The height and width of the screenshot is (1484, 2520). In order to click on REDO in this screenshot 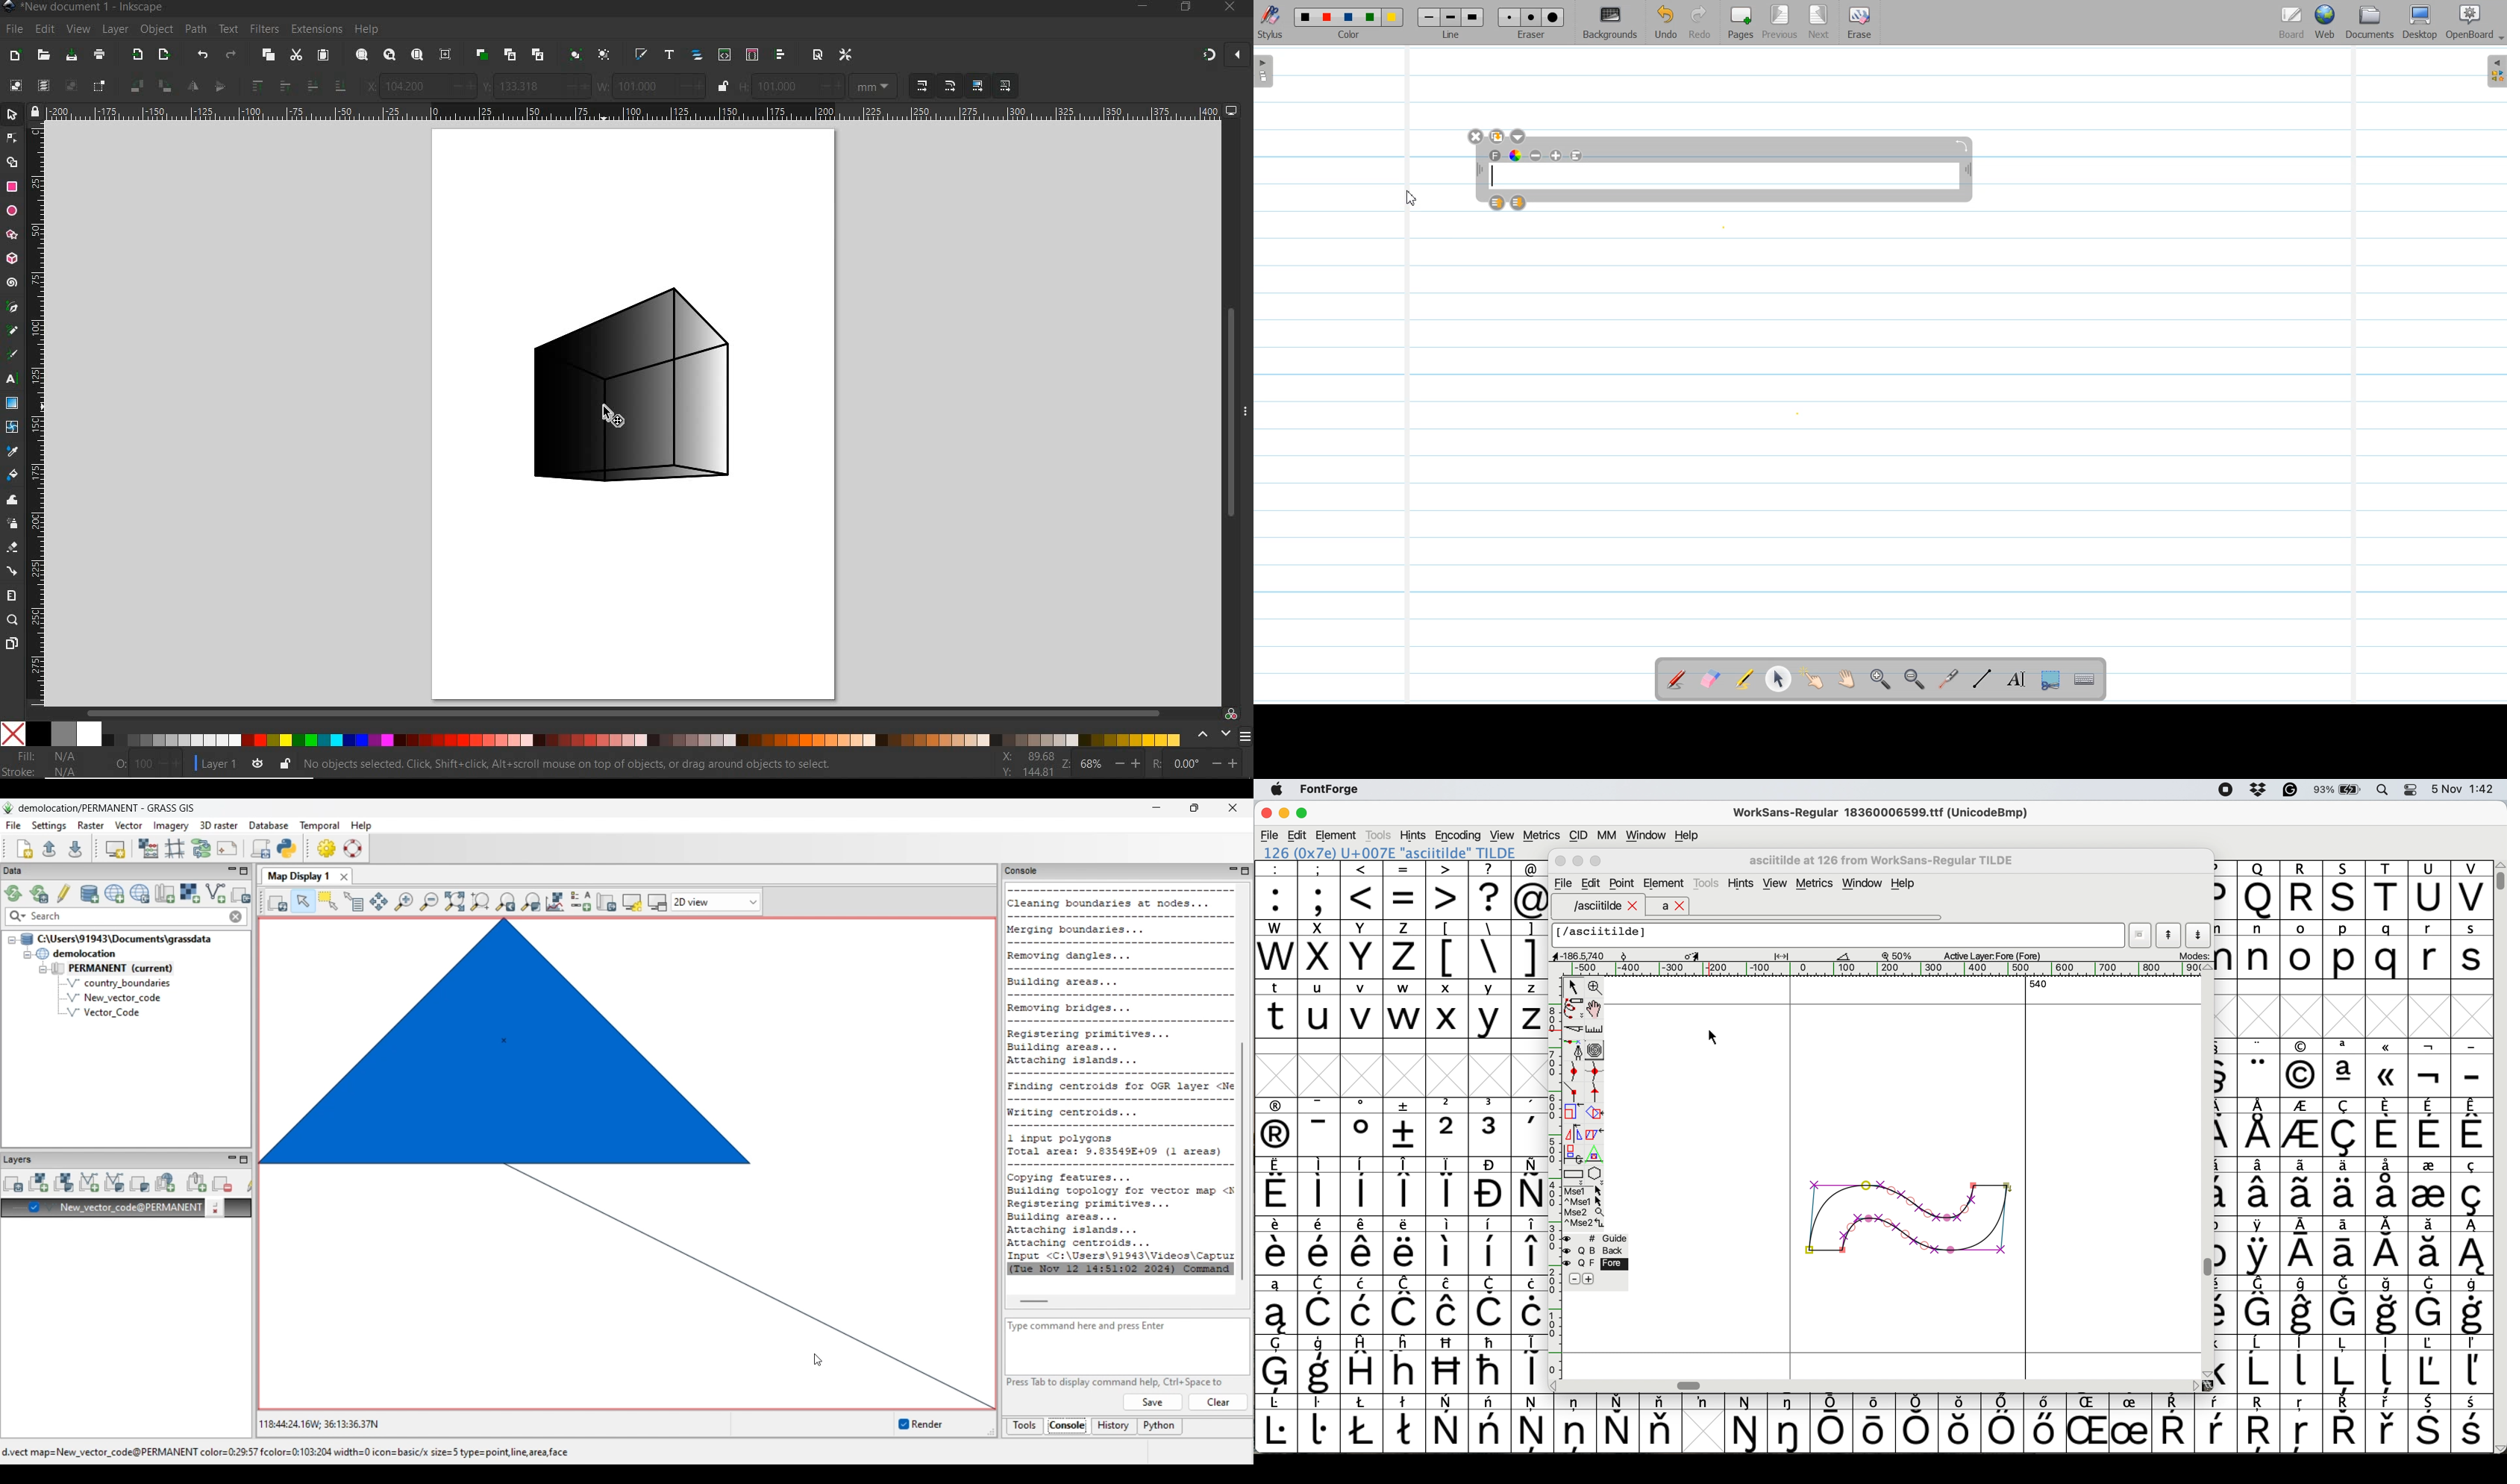, I will do `click(235, 54)`.